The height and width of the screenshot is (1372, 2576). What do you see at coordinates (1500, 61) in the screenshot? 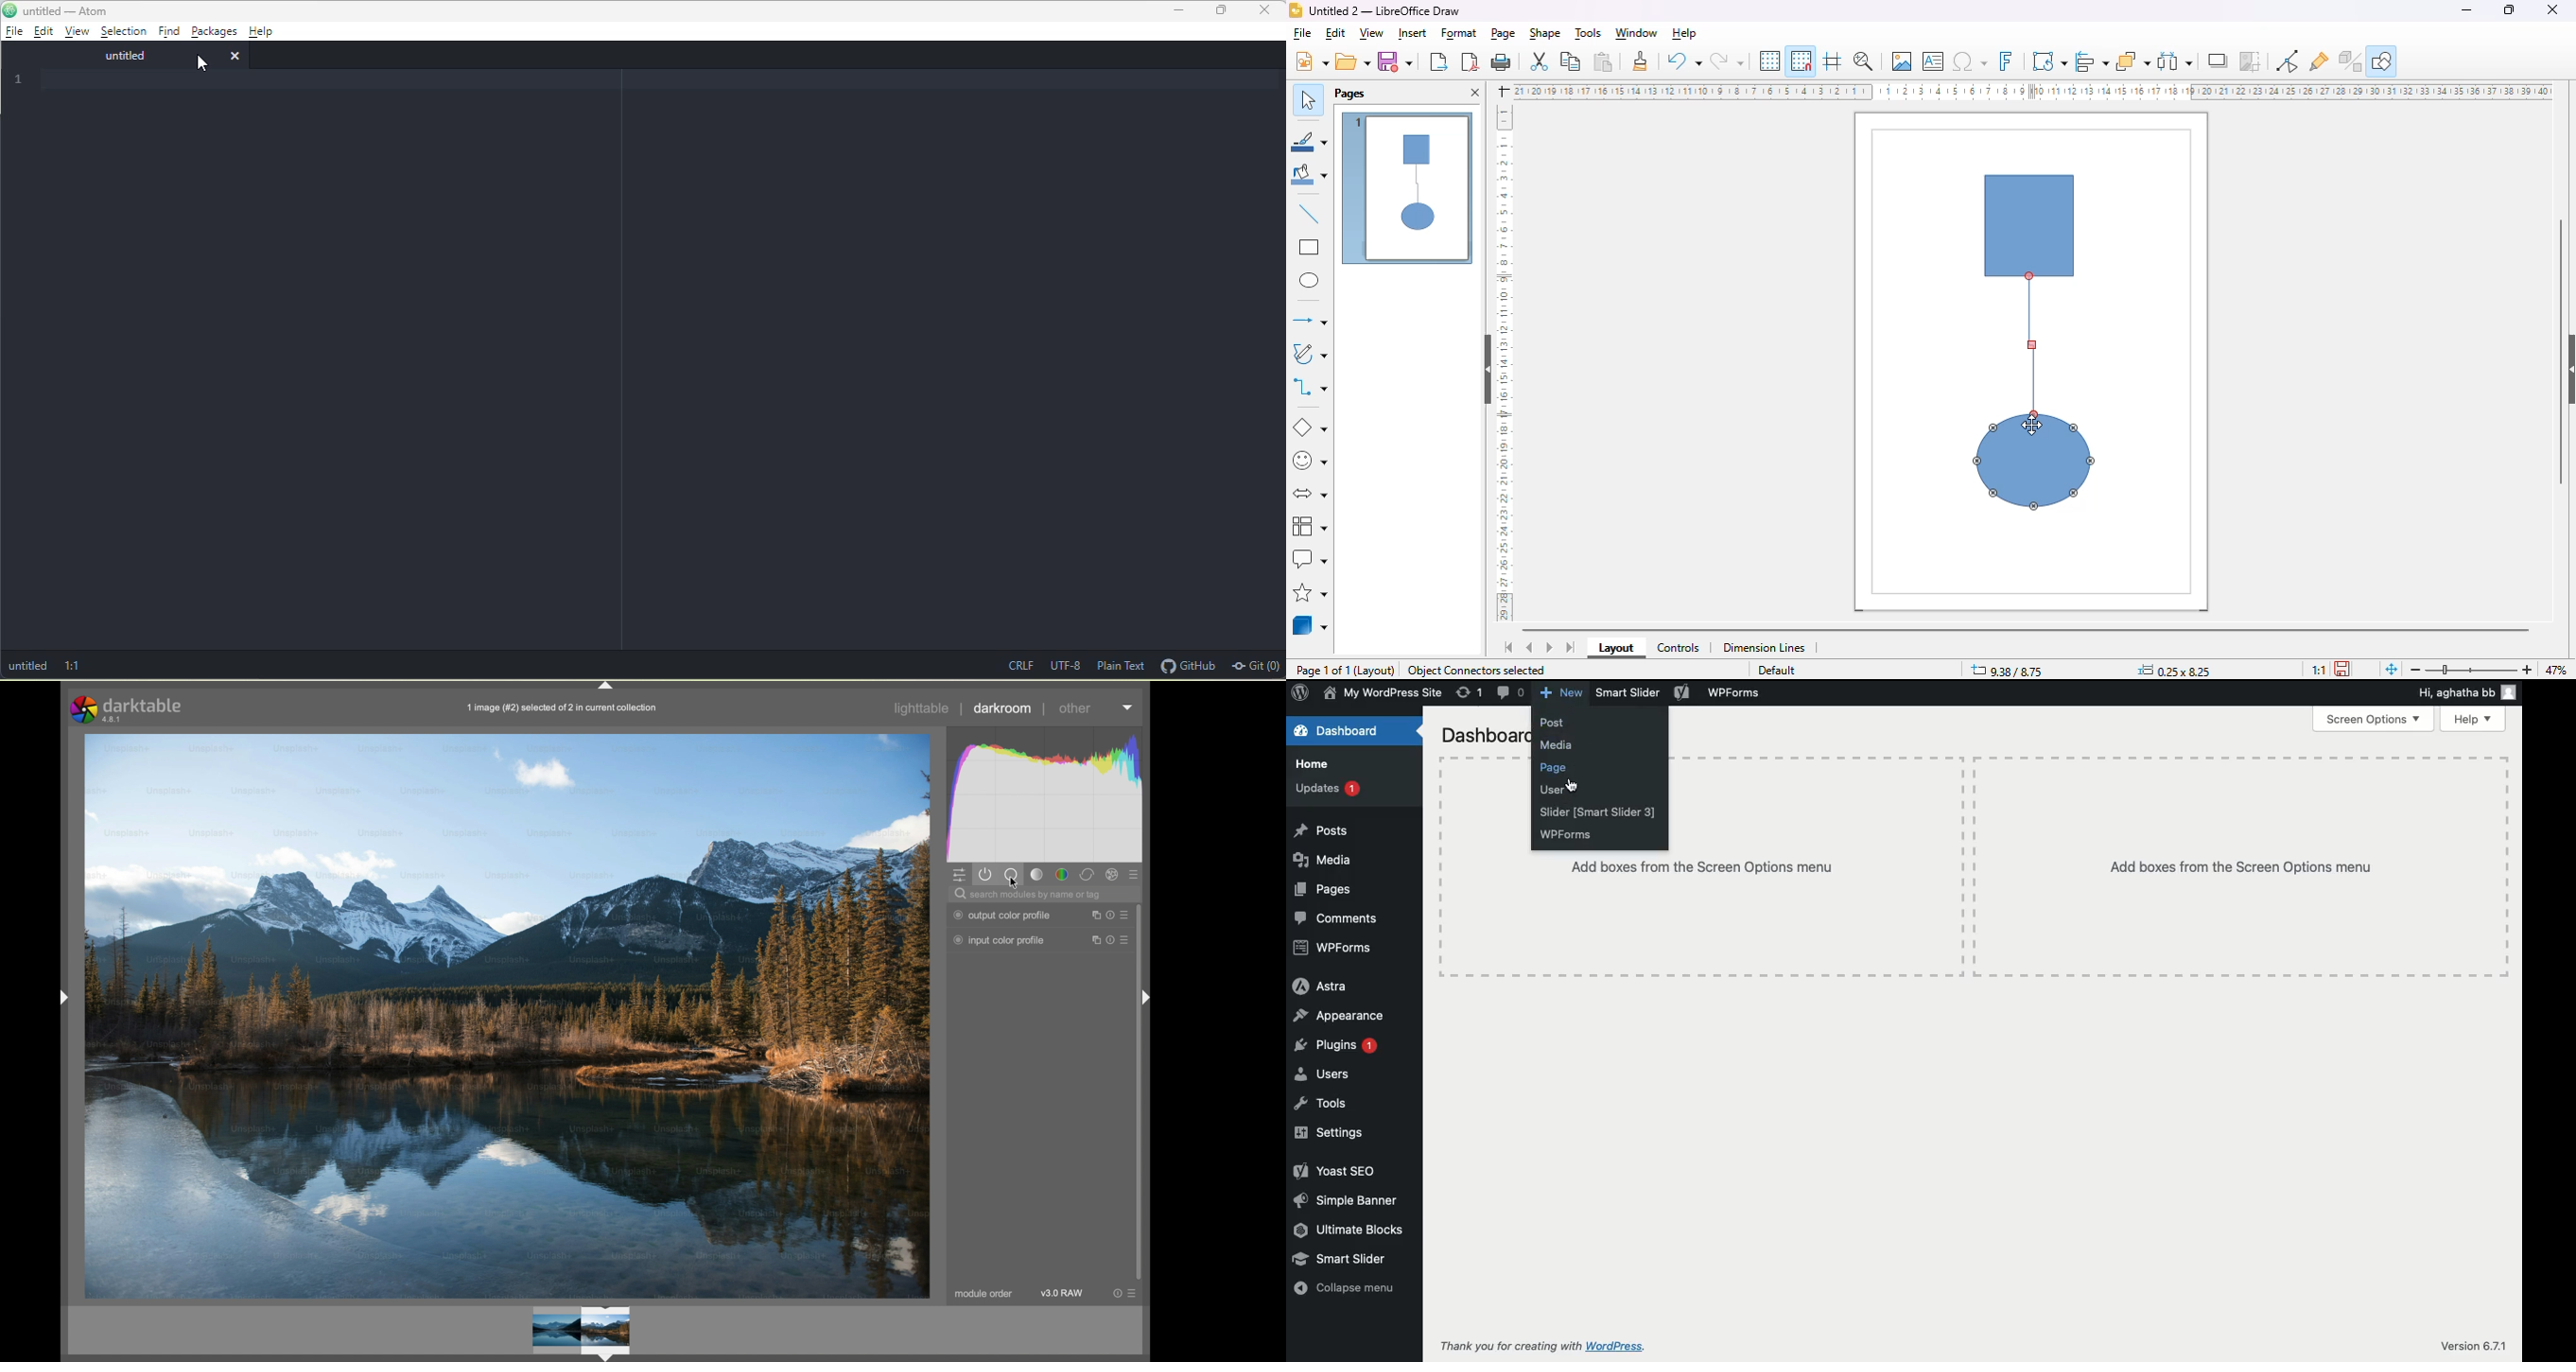
I see `print` at bounding box center [1500, 61].